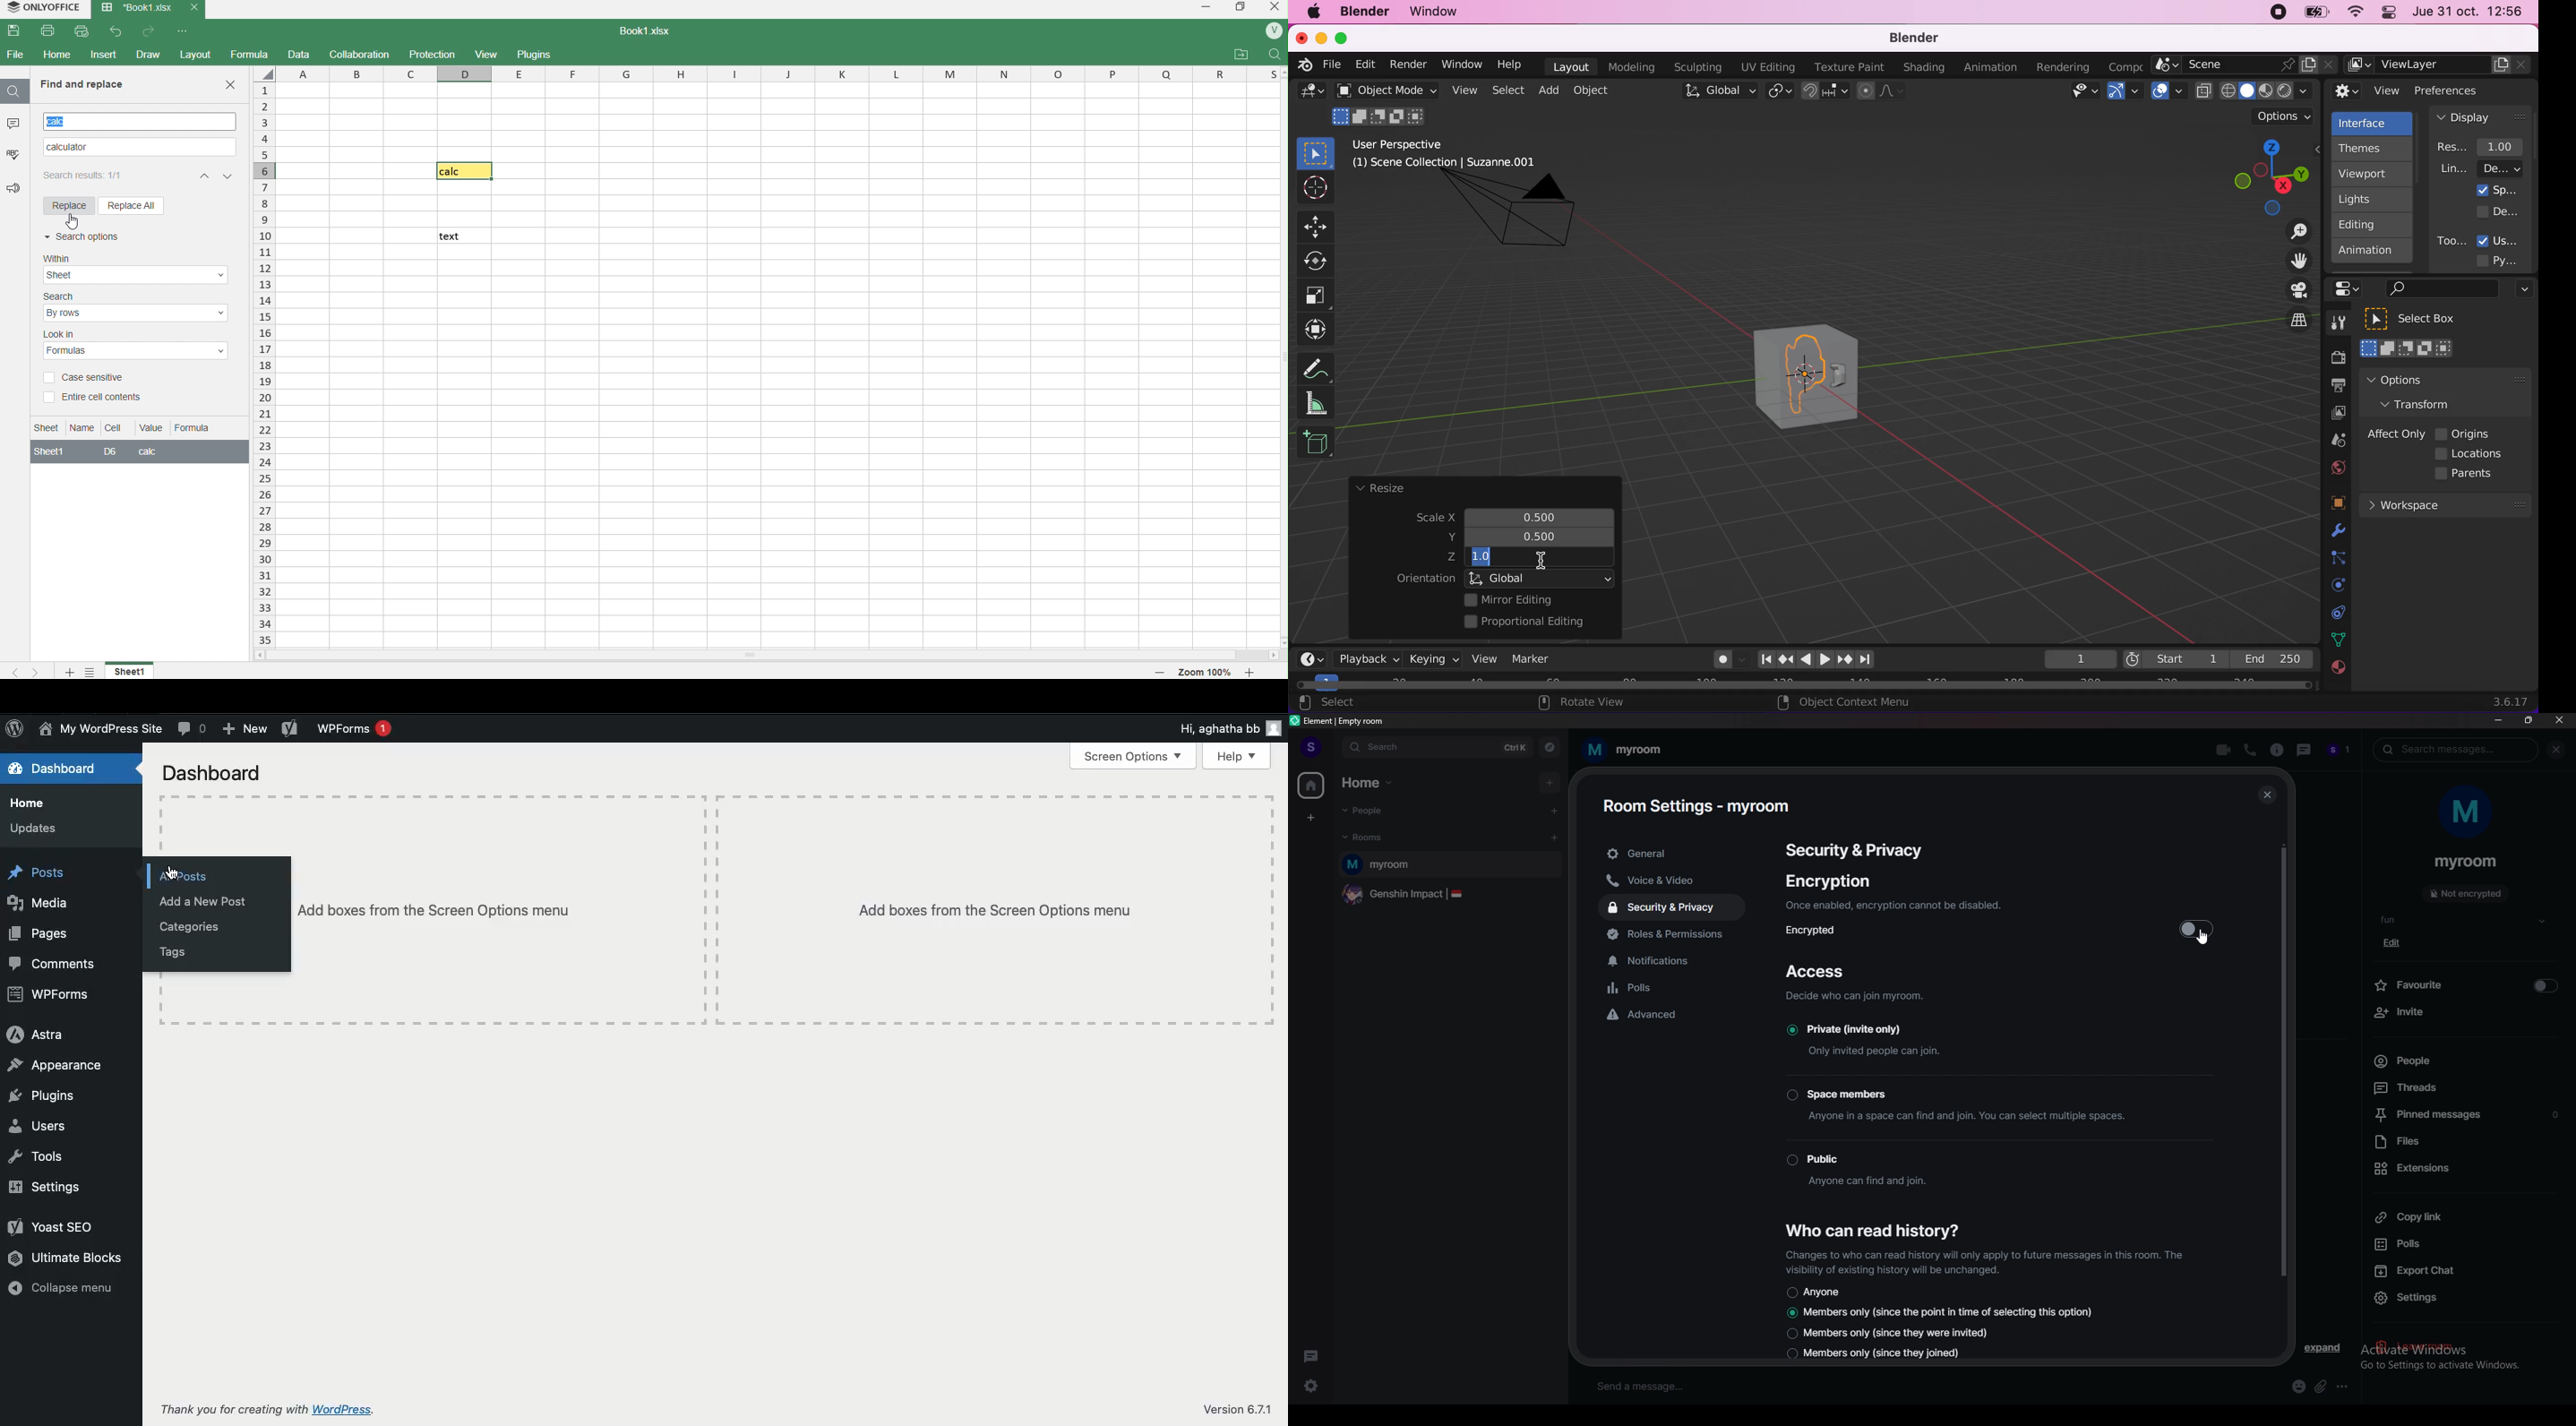  Describe the element at coordinates (2368, 224) in the screenshot. I see `editing` at that location.